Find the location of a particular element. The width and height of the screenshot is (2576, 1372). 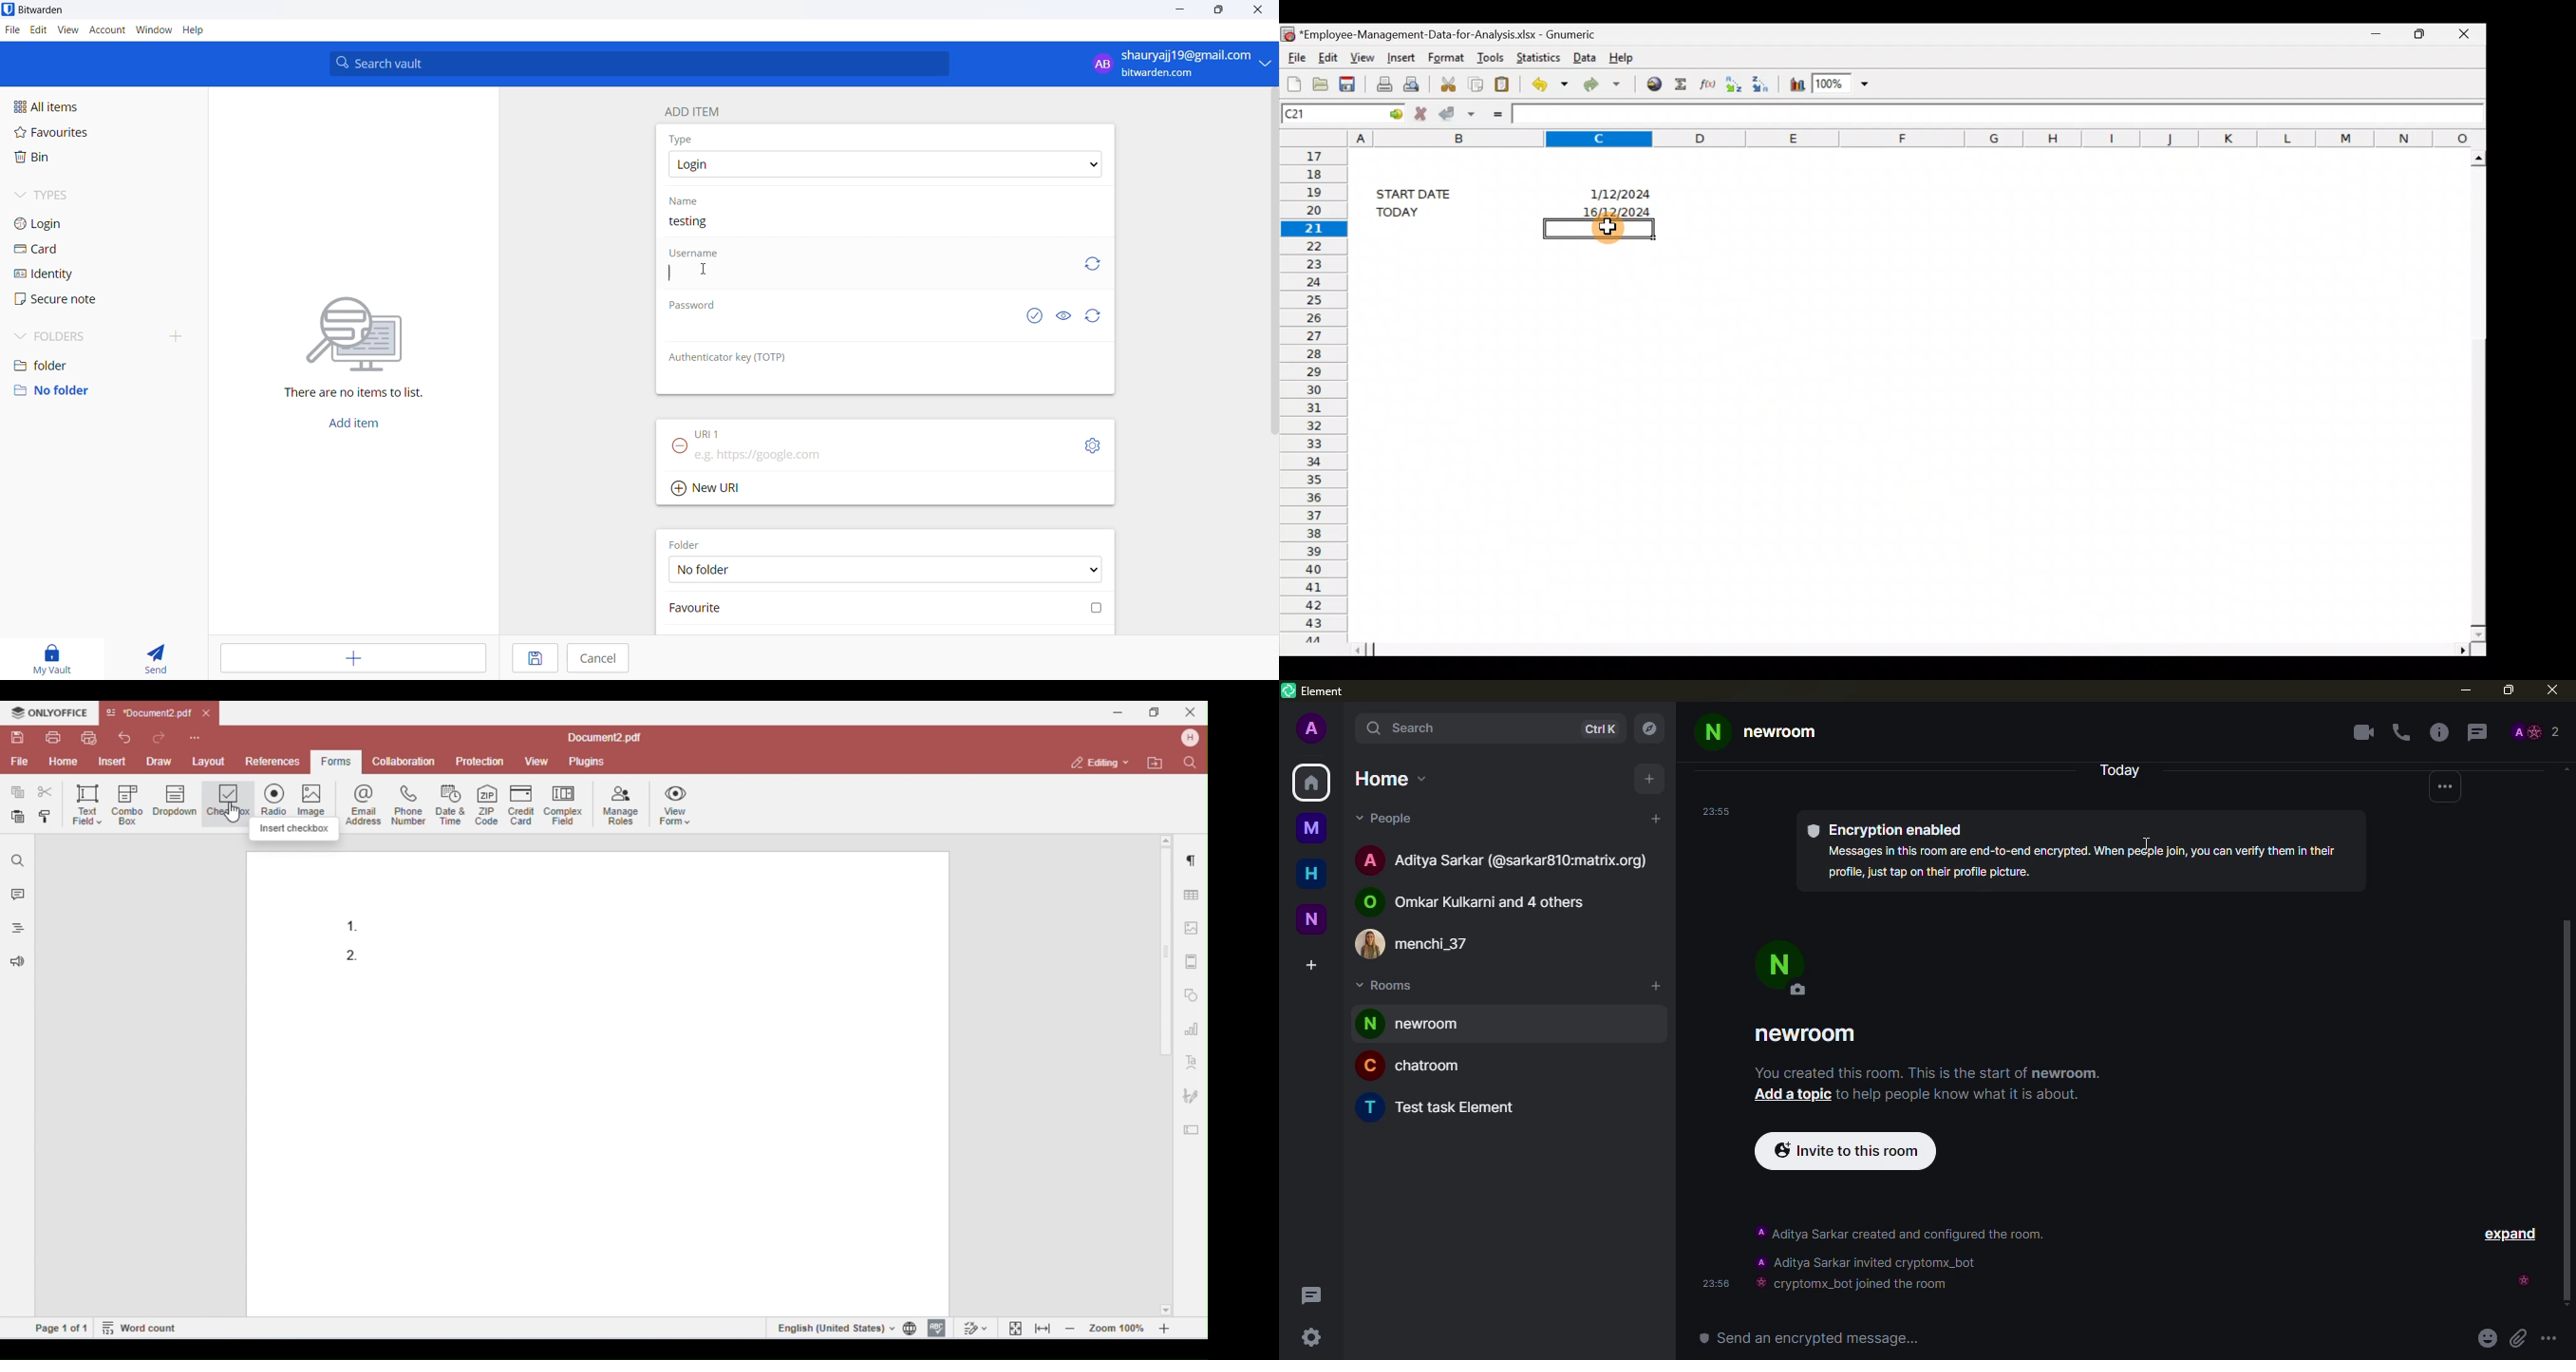

newroom is located at coordinates (1758, 730).